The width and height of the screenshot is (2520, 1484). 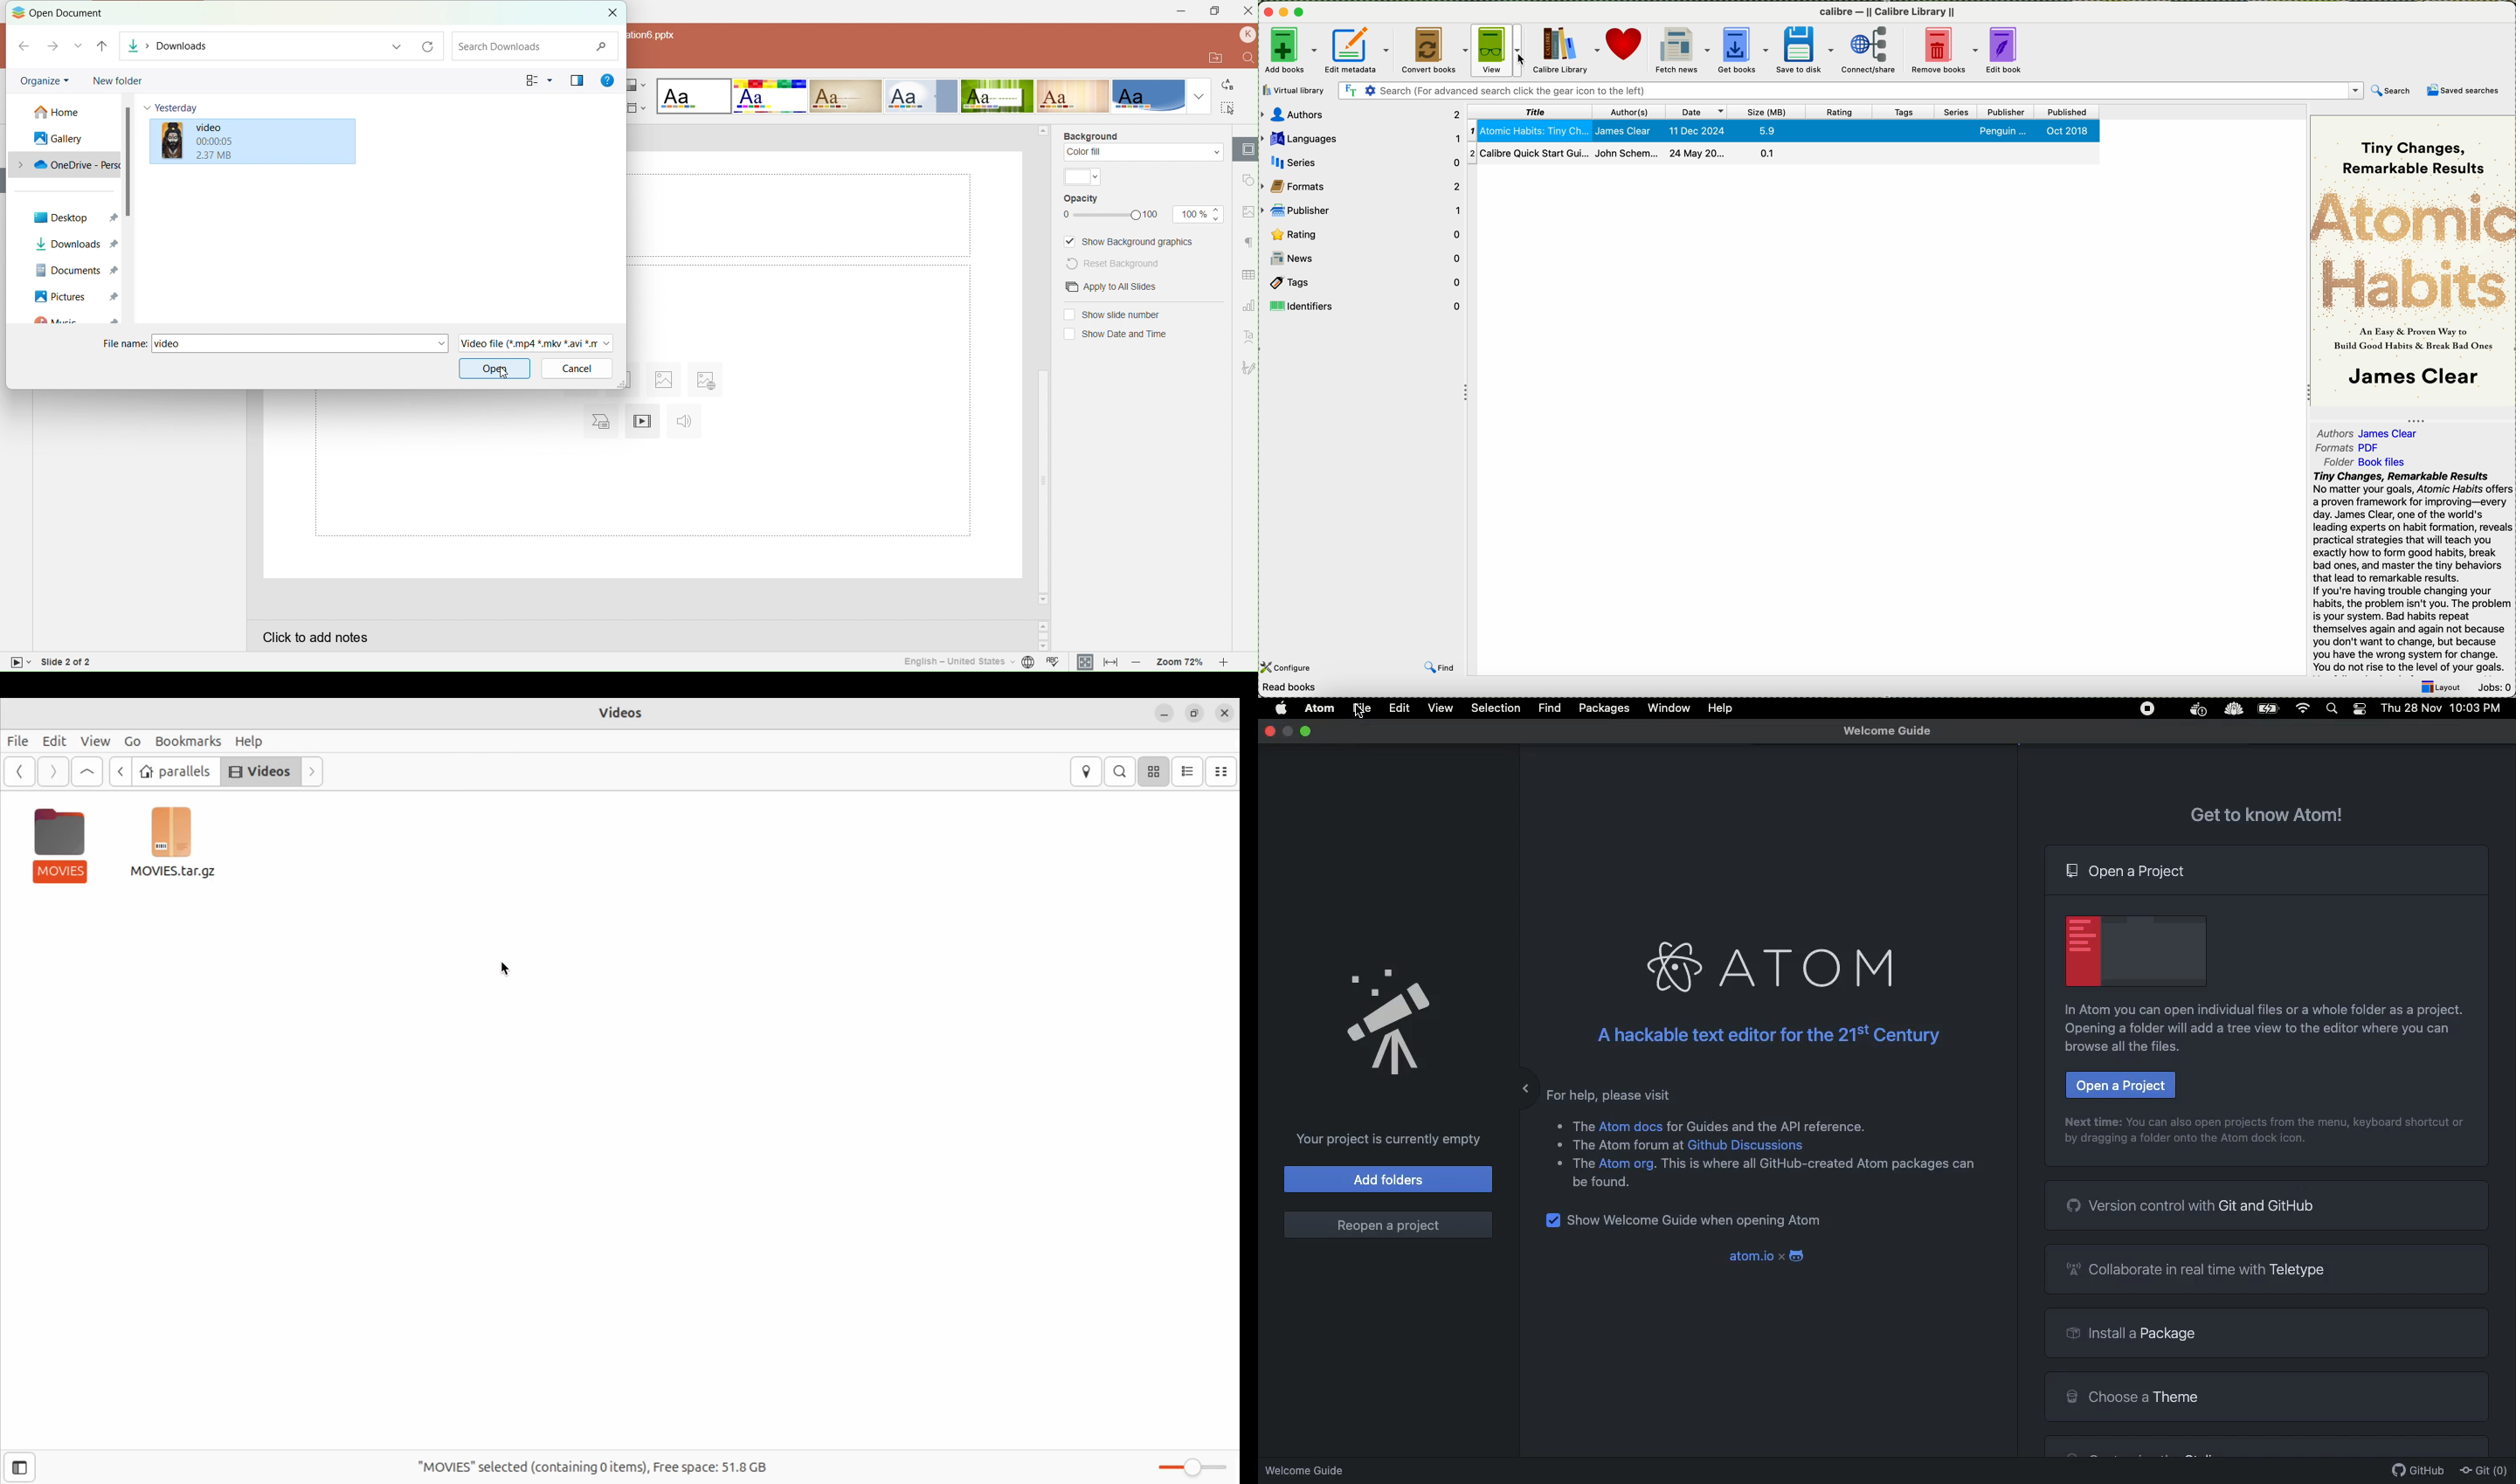 I want to click on Minimize, so click(x=1512, y=1084).